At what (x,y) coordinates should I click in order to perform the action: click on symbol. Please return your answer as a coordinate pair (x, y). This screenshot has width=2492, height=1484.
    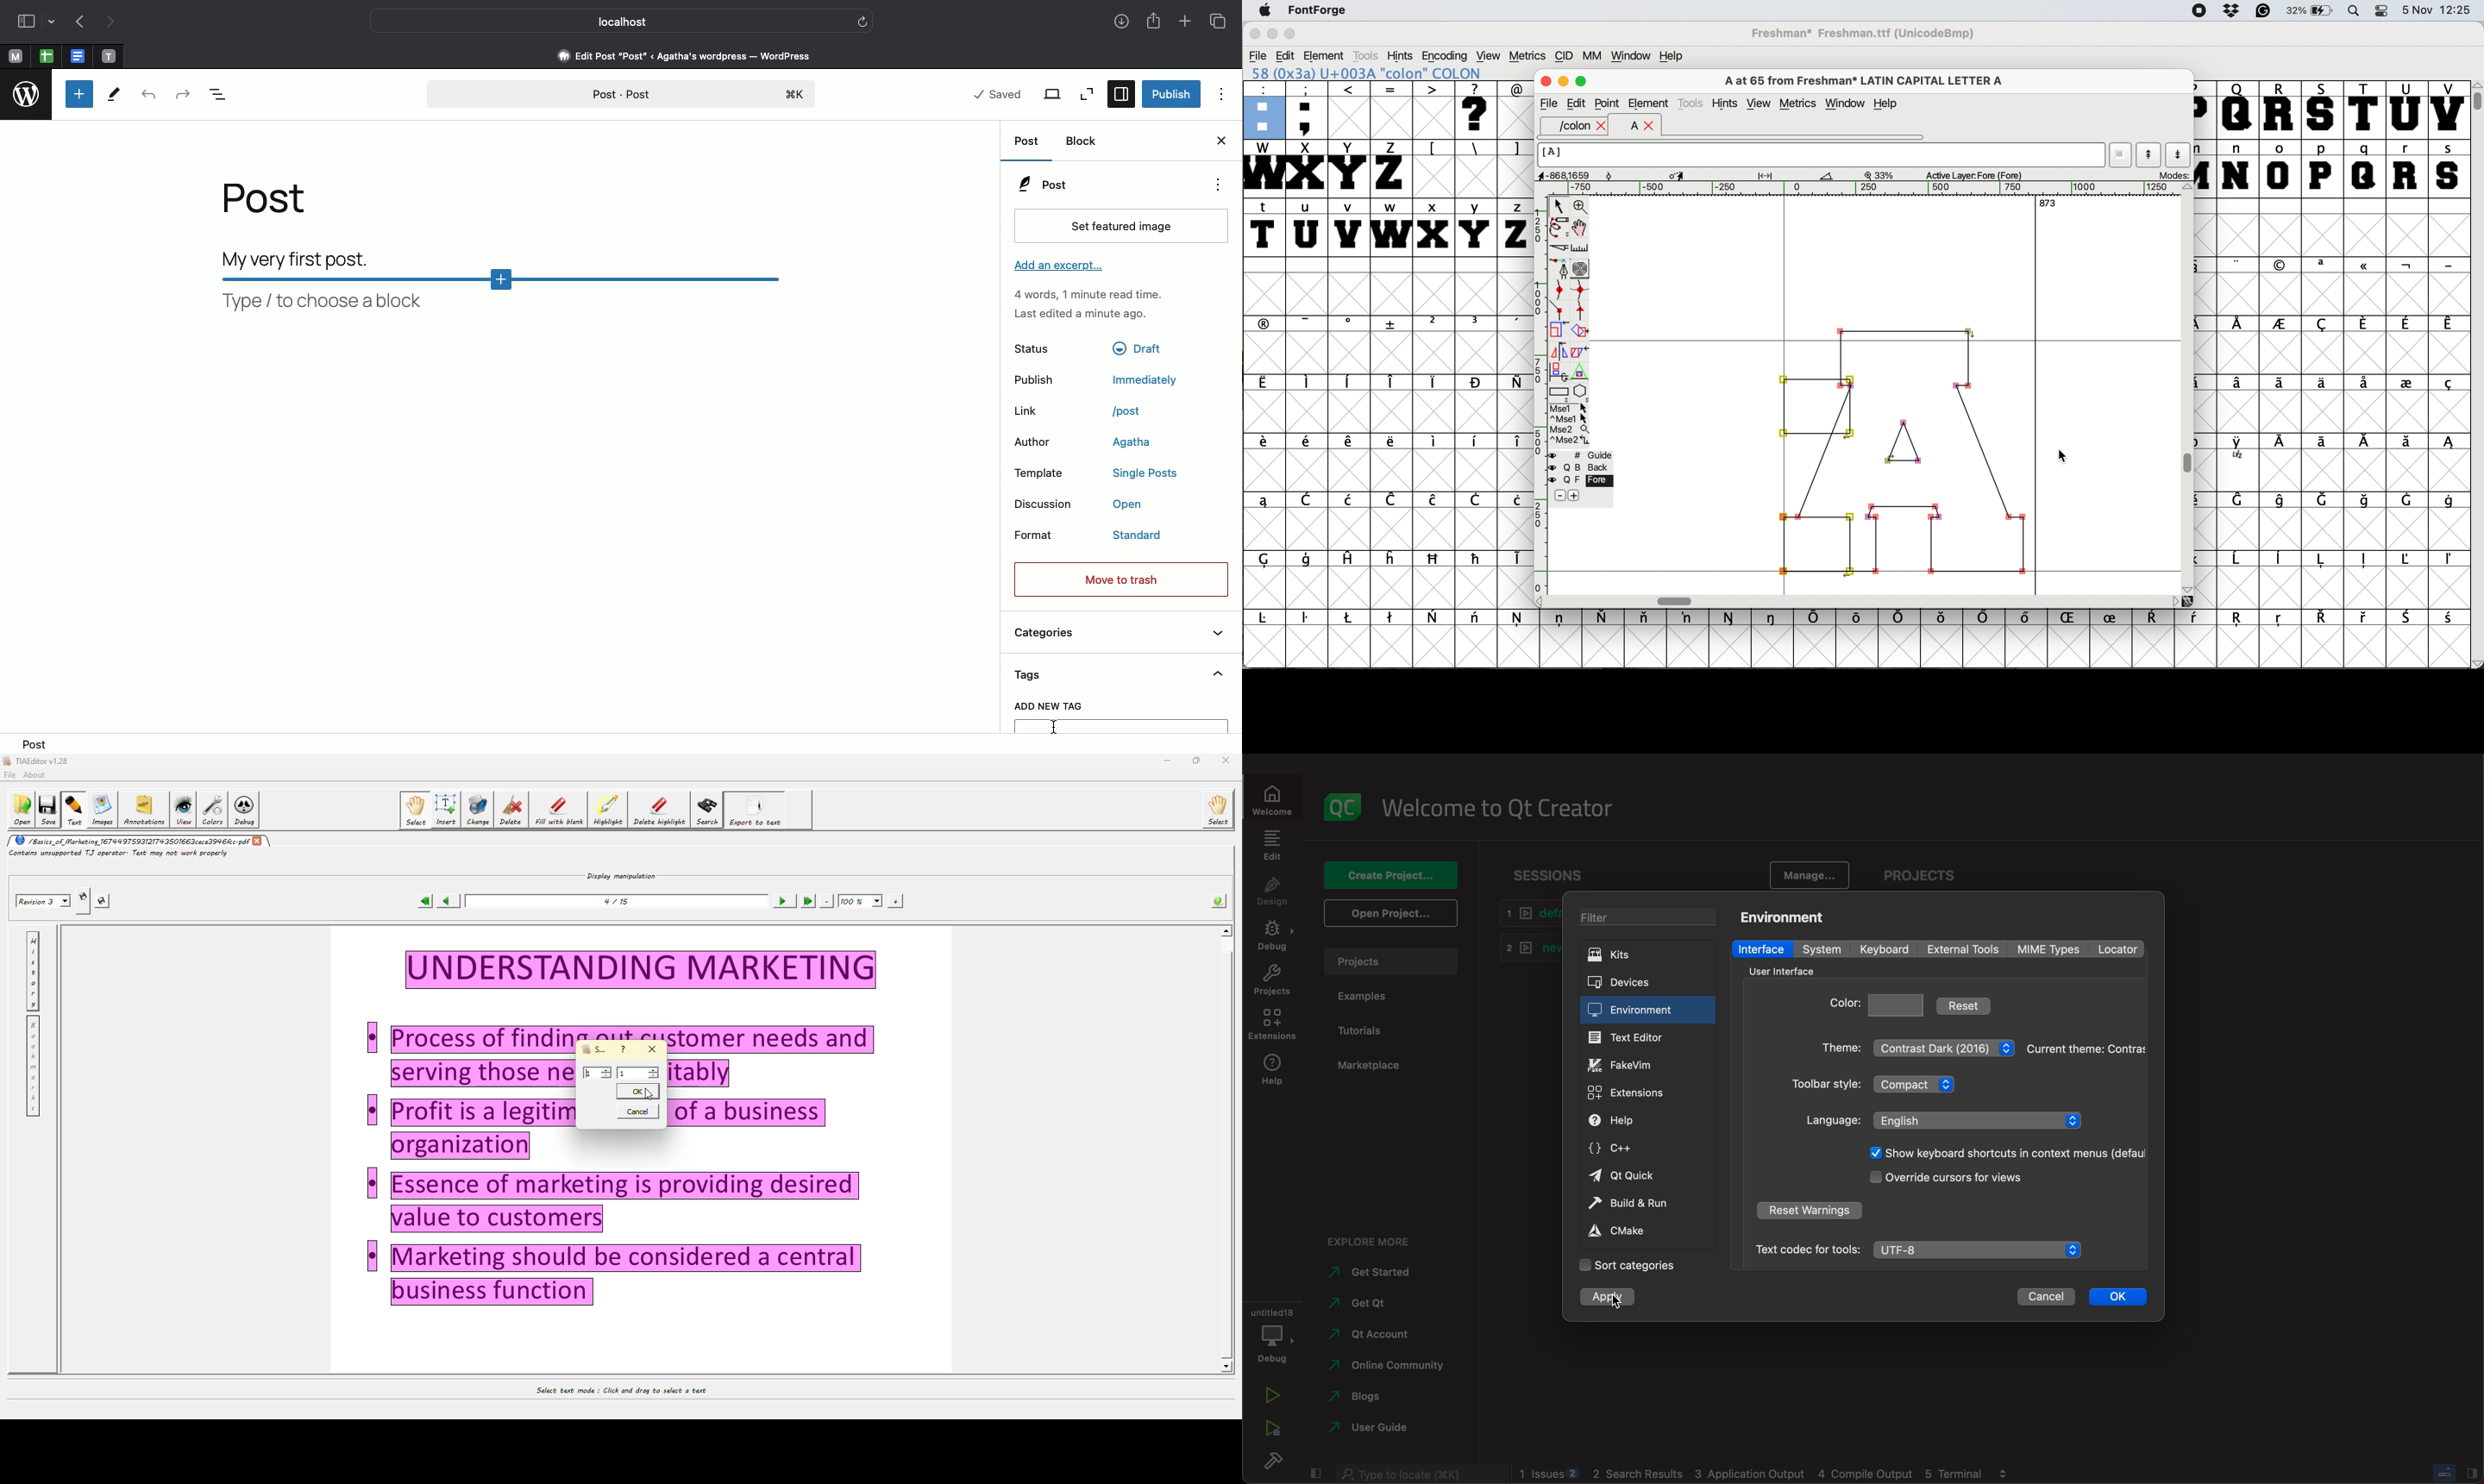
    Looking at the image, I should click on (1561, 620).